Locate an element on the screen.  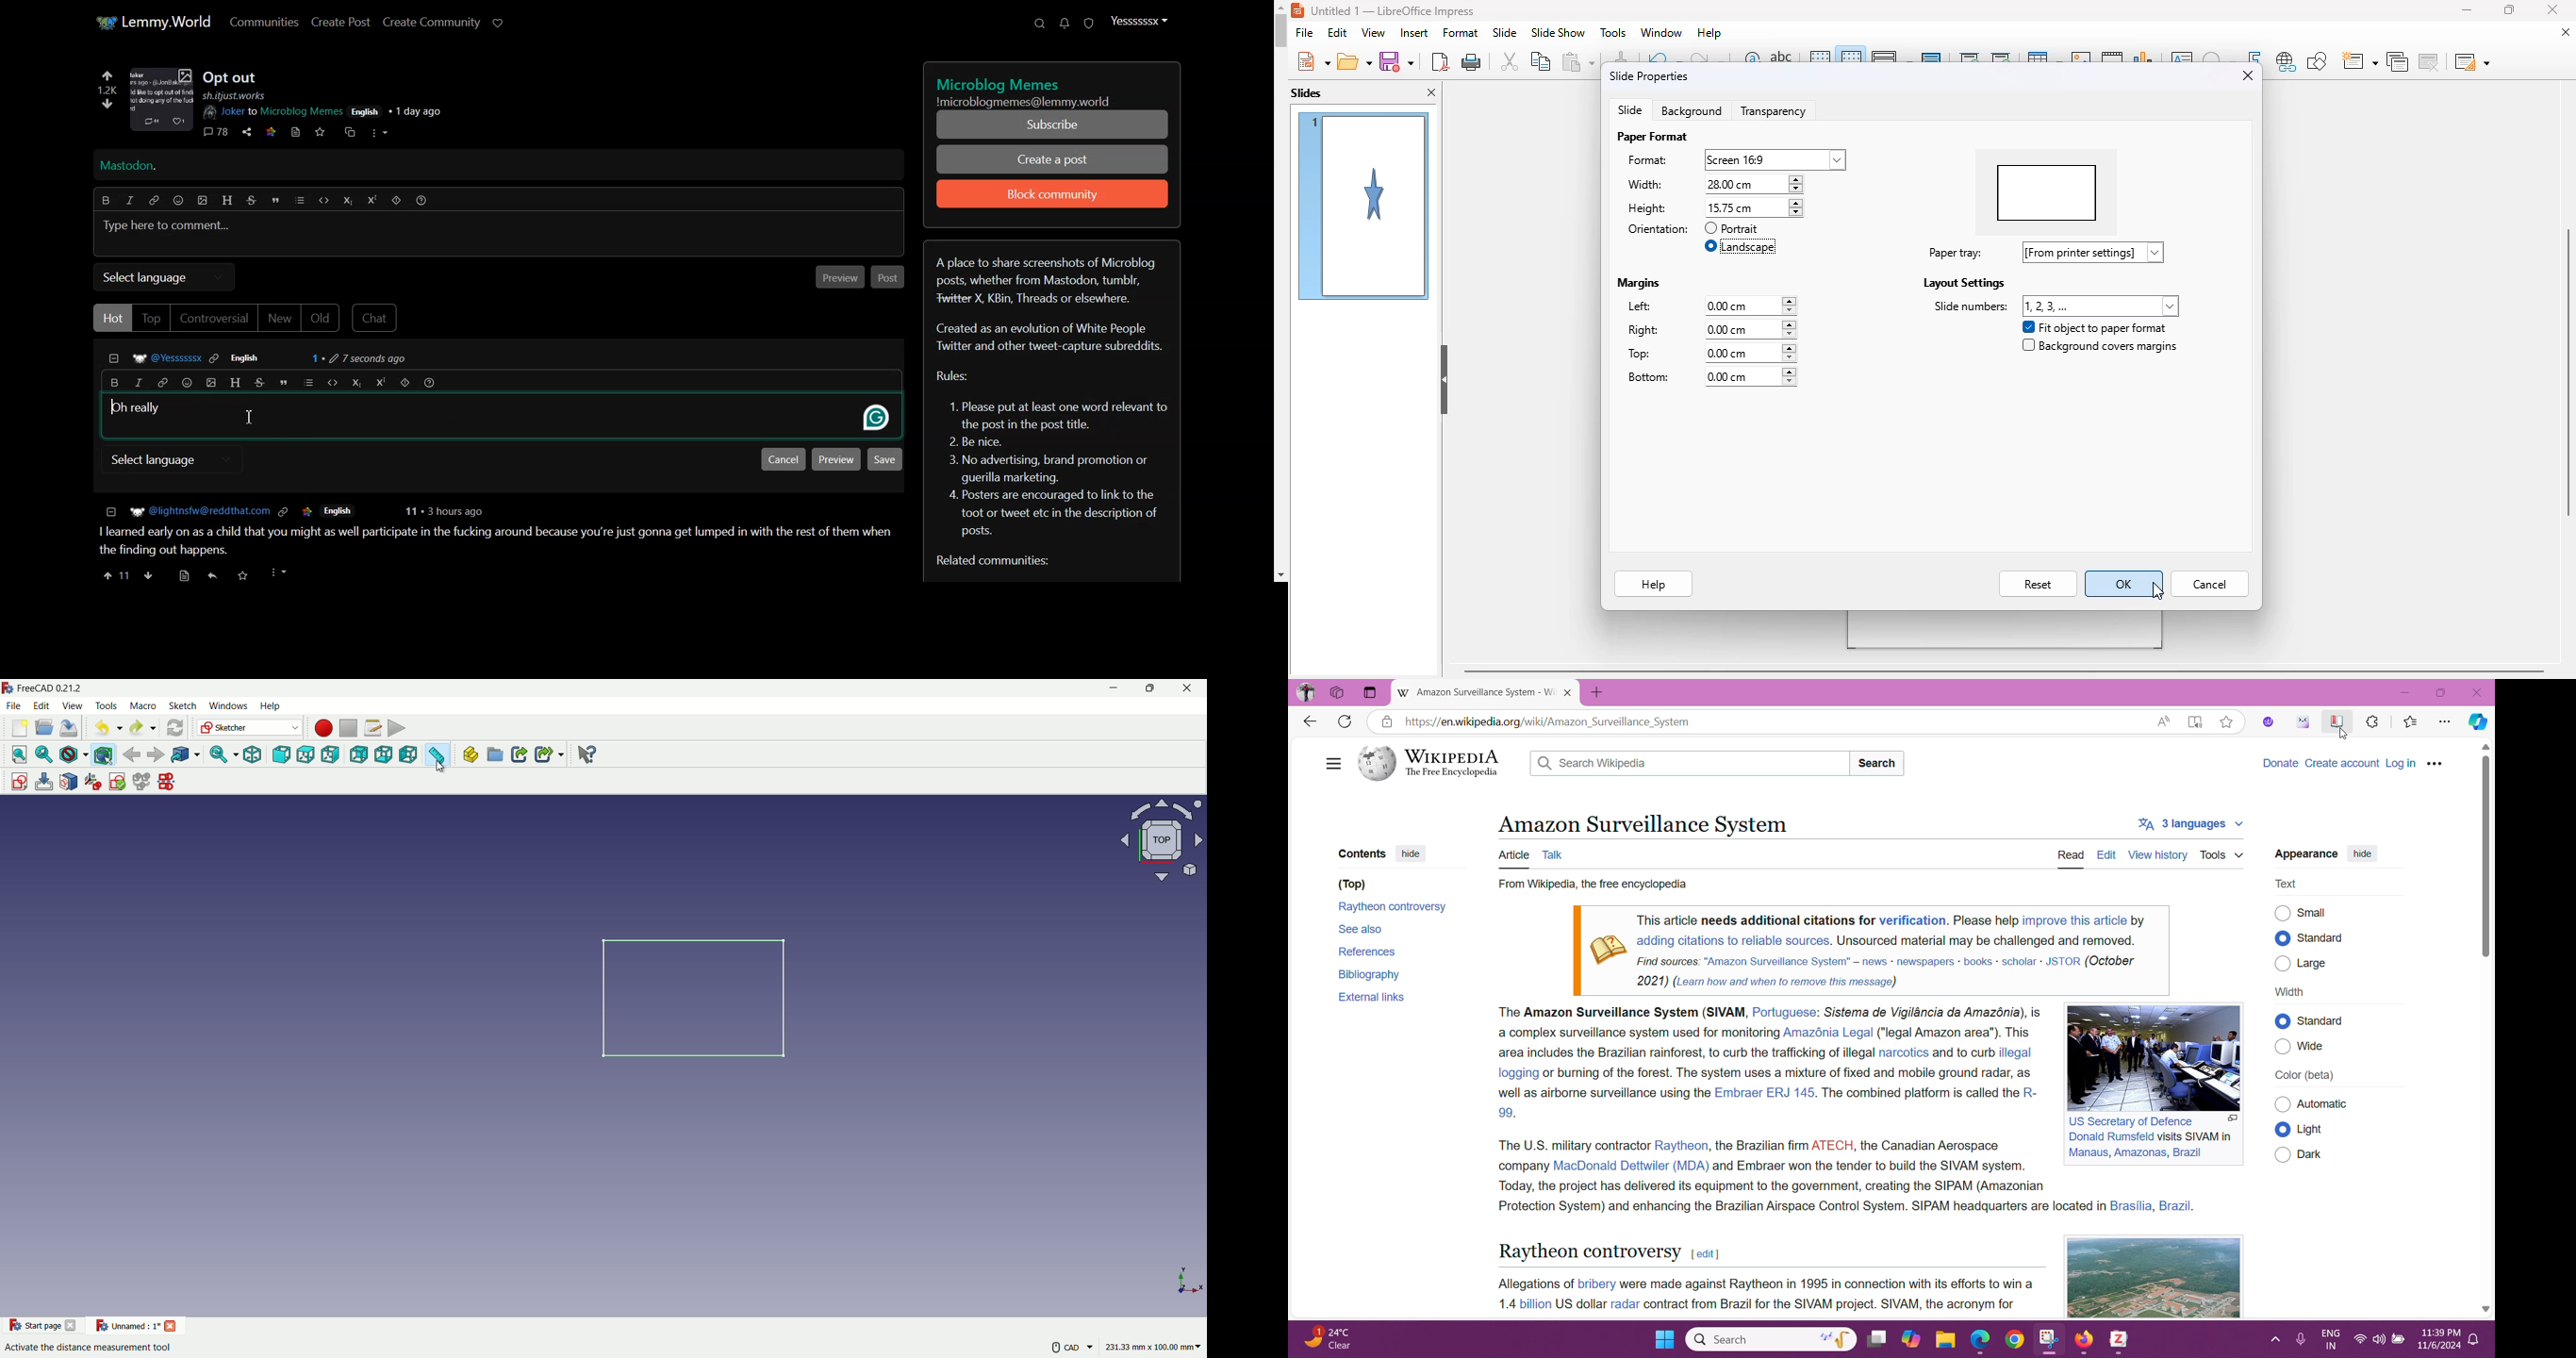
Q_ search Wikipedia Search is located at coordinates (1720, 765).